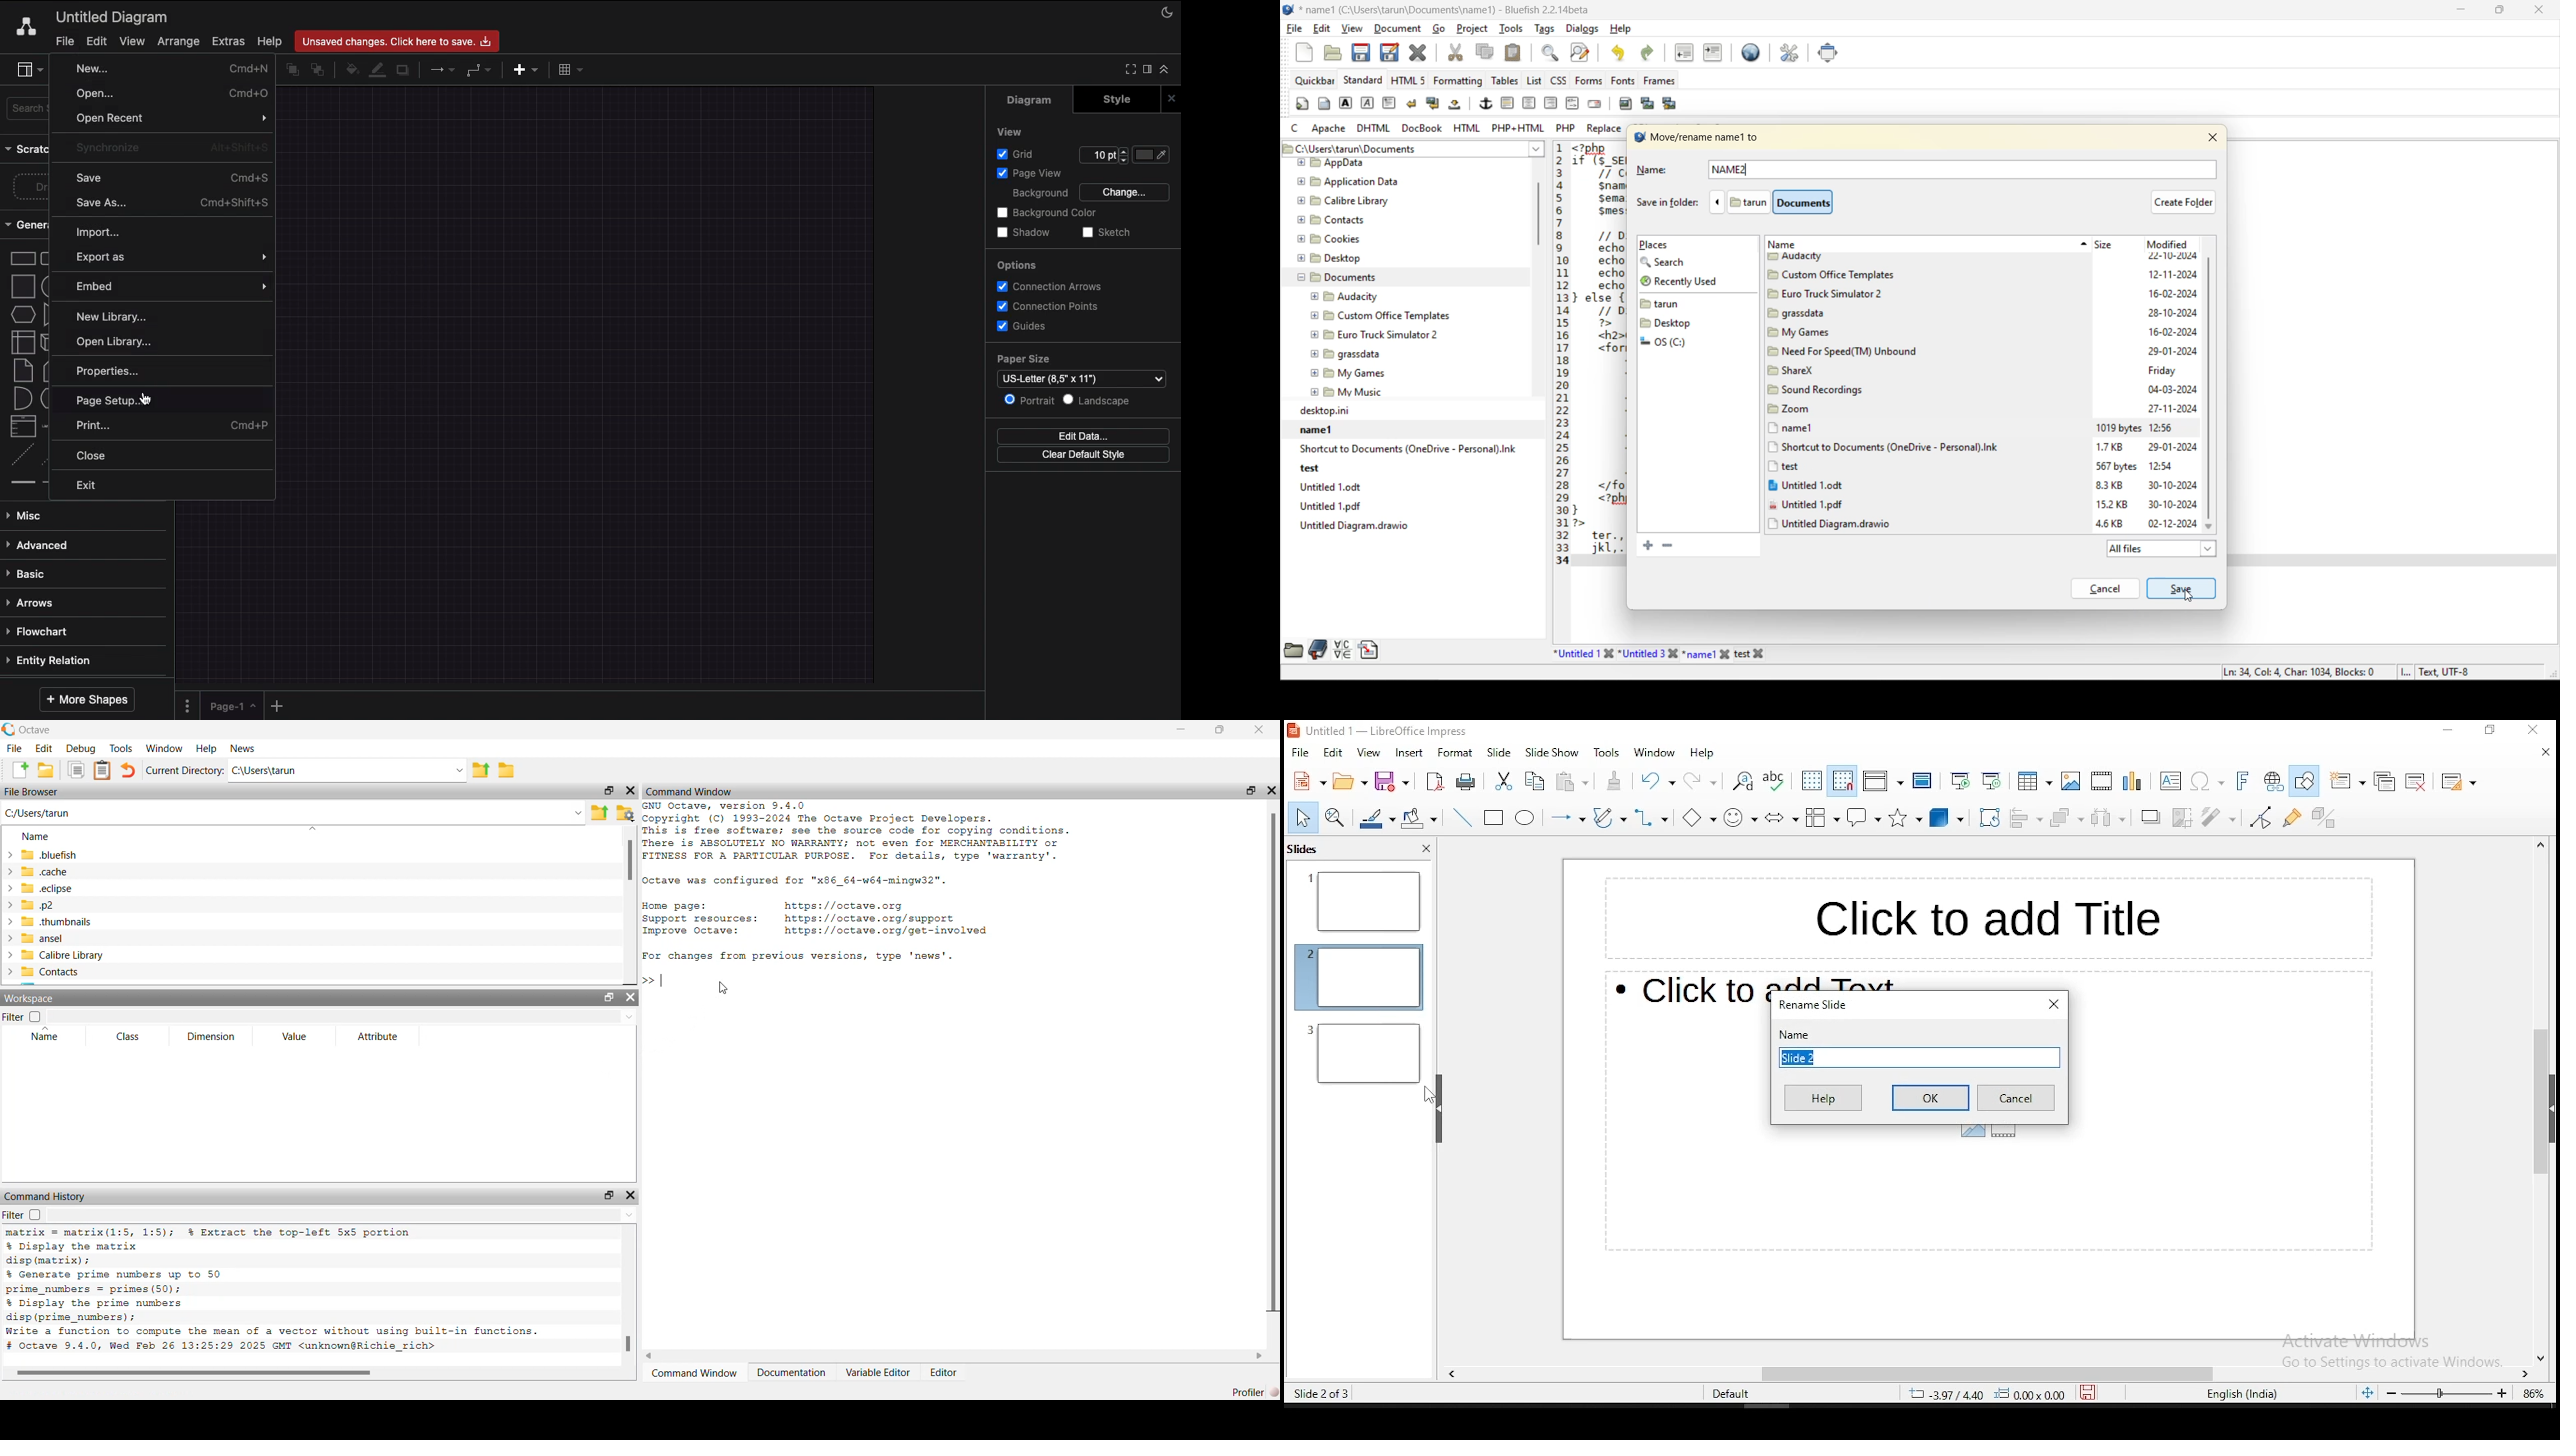  Describe the element at coordinates (1573, 104) in the screenshot. I see `html comment` at that location.